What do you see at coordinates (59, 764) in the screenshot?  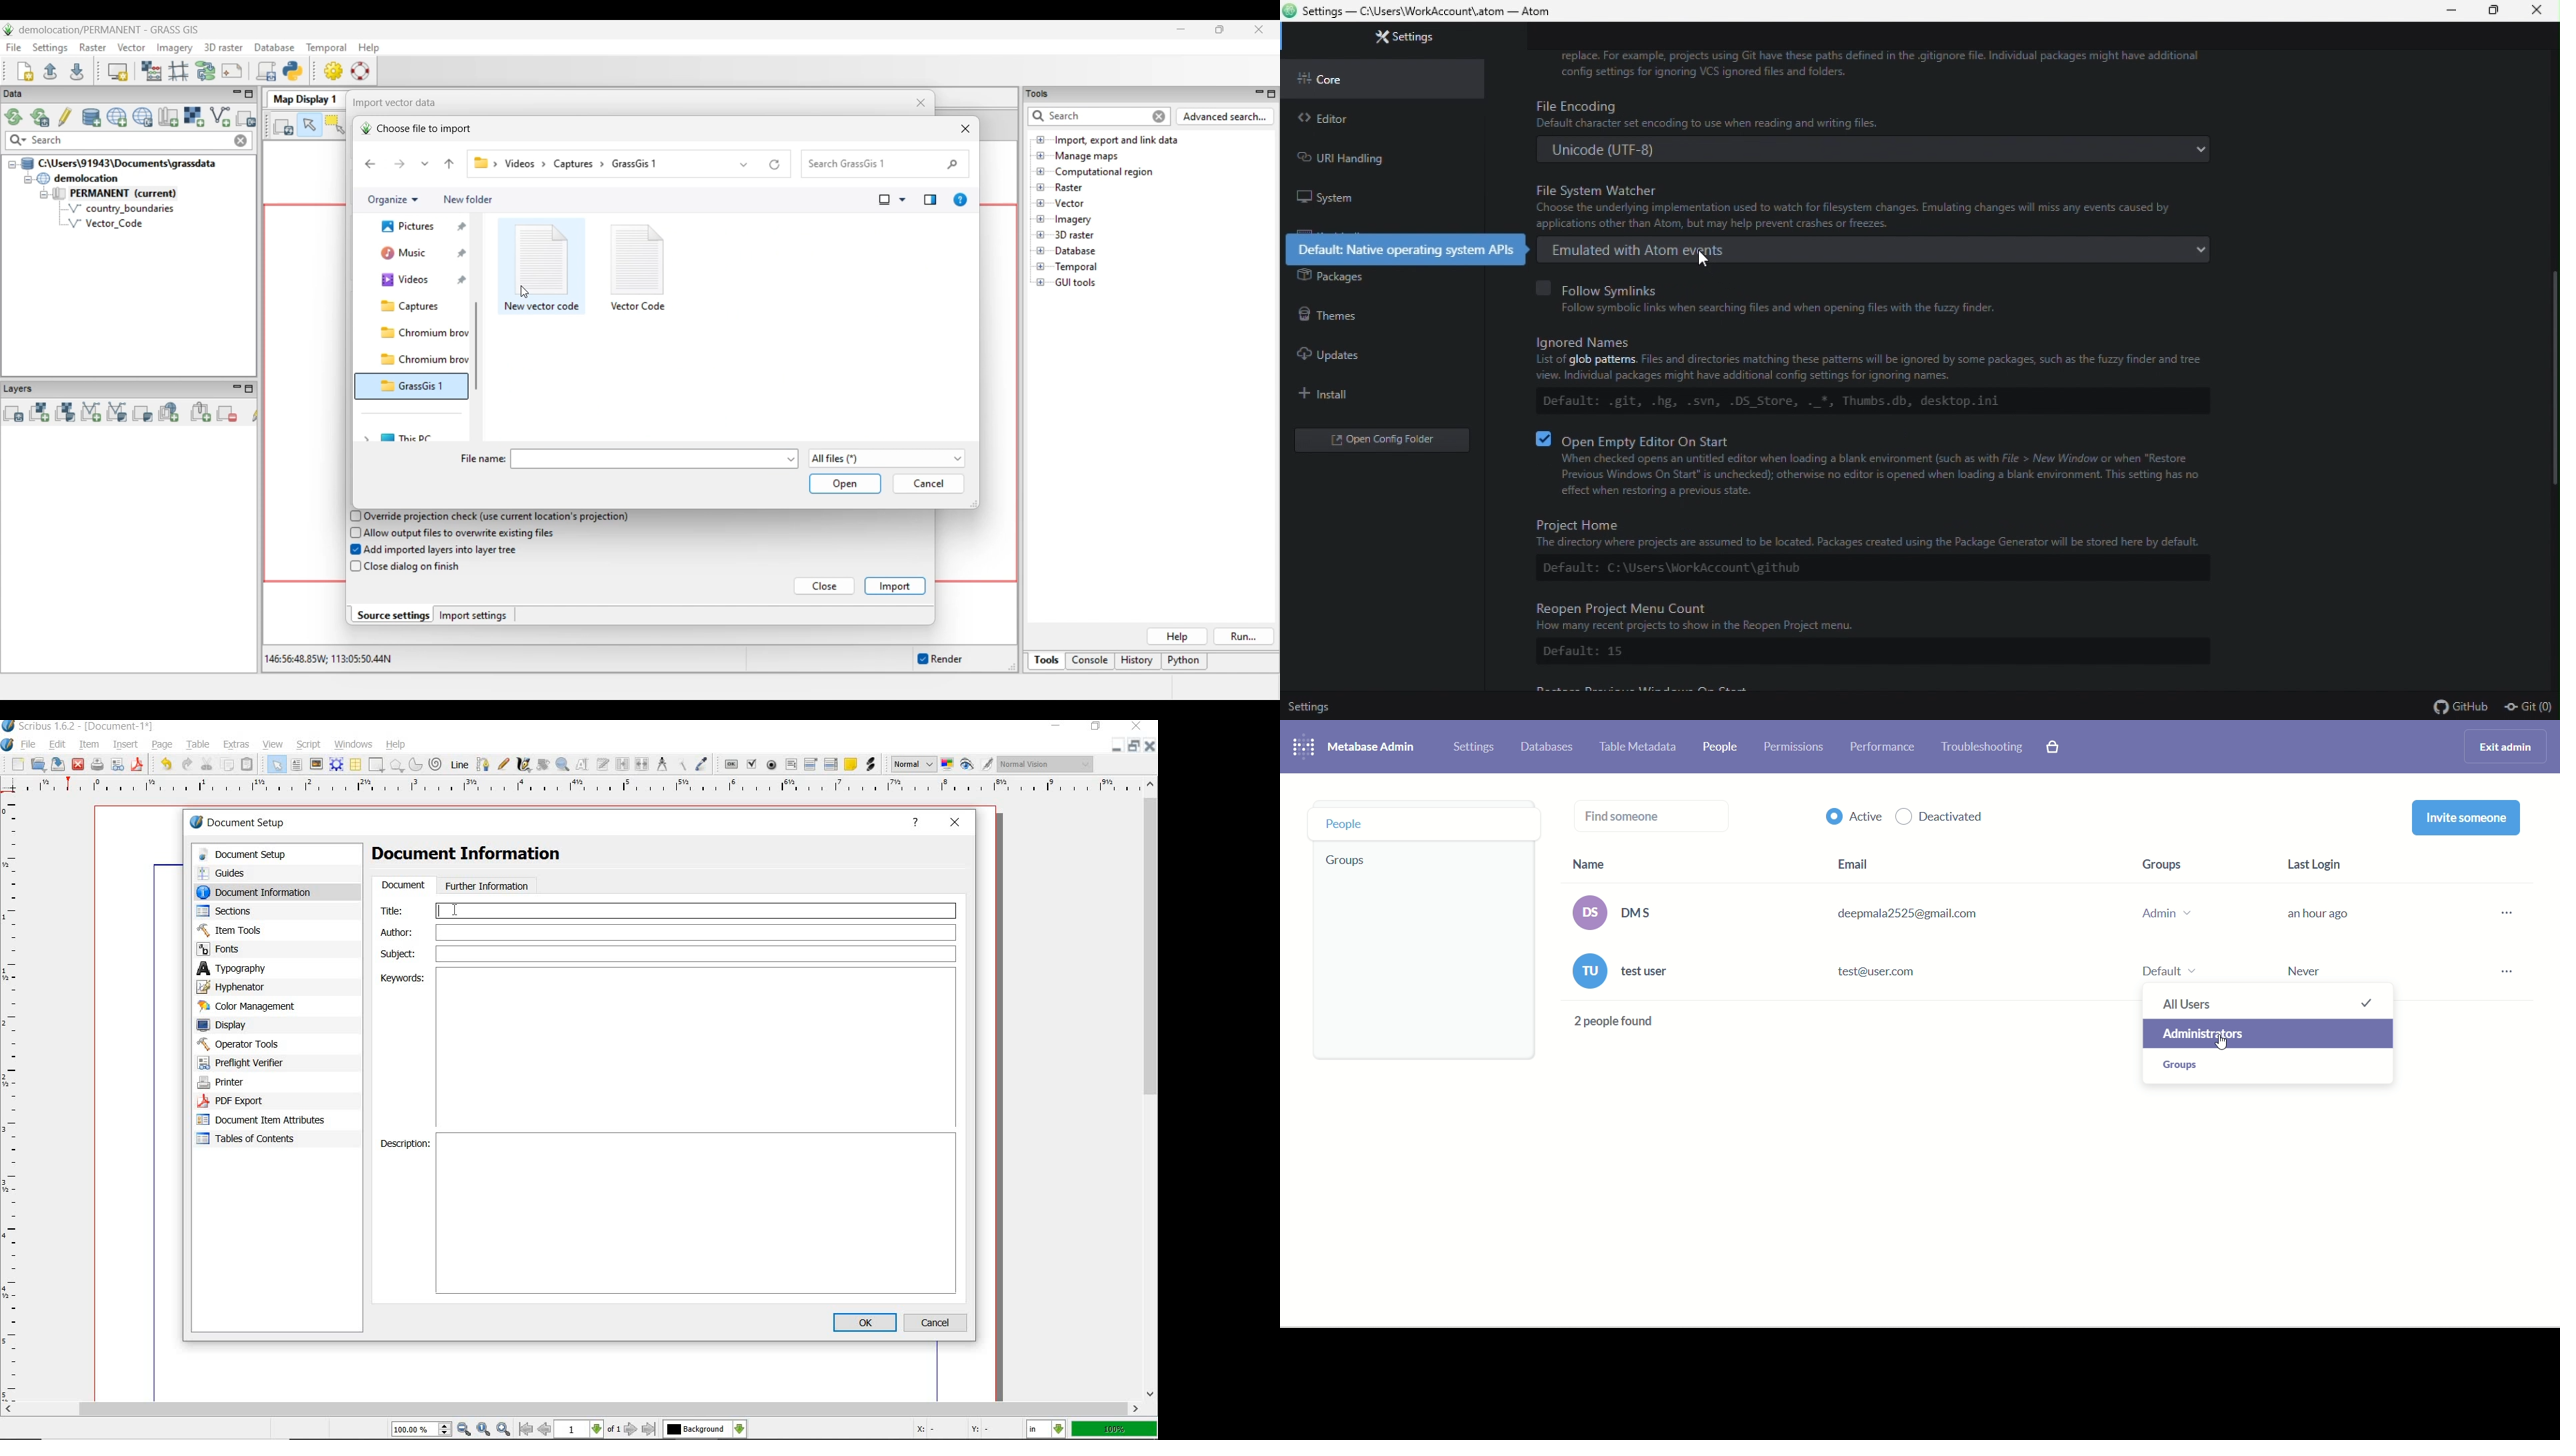 I see `save` at bounding box center [59, 764].